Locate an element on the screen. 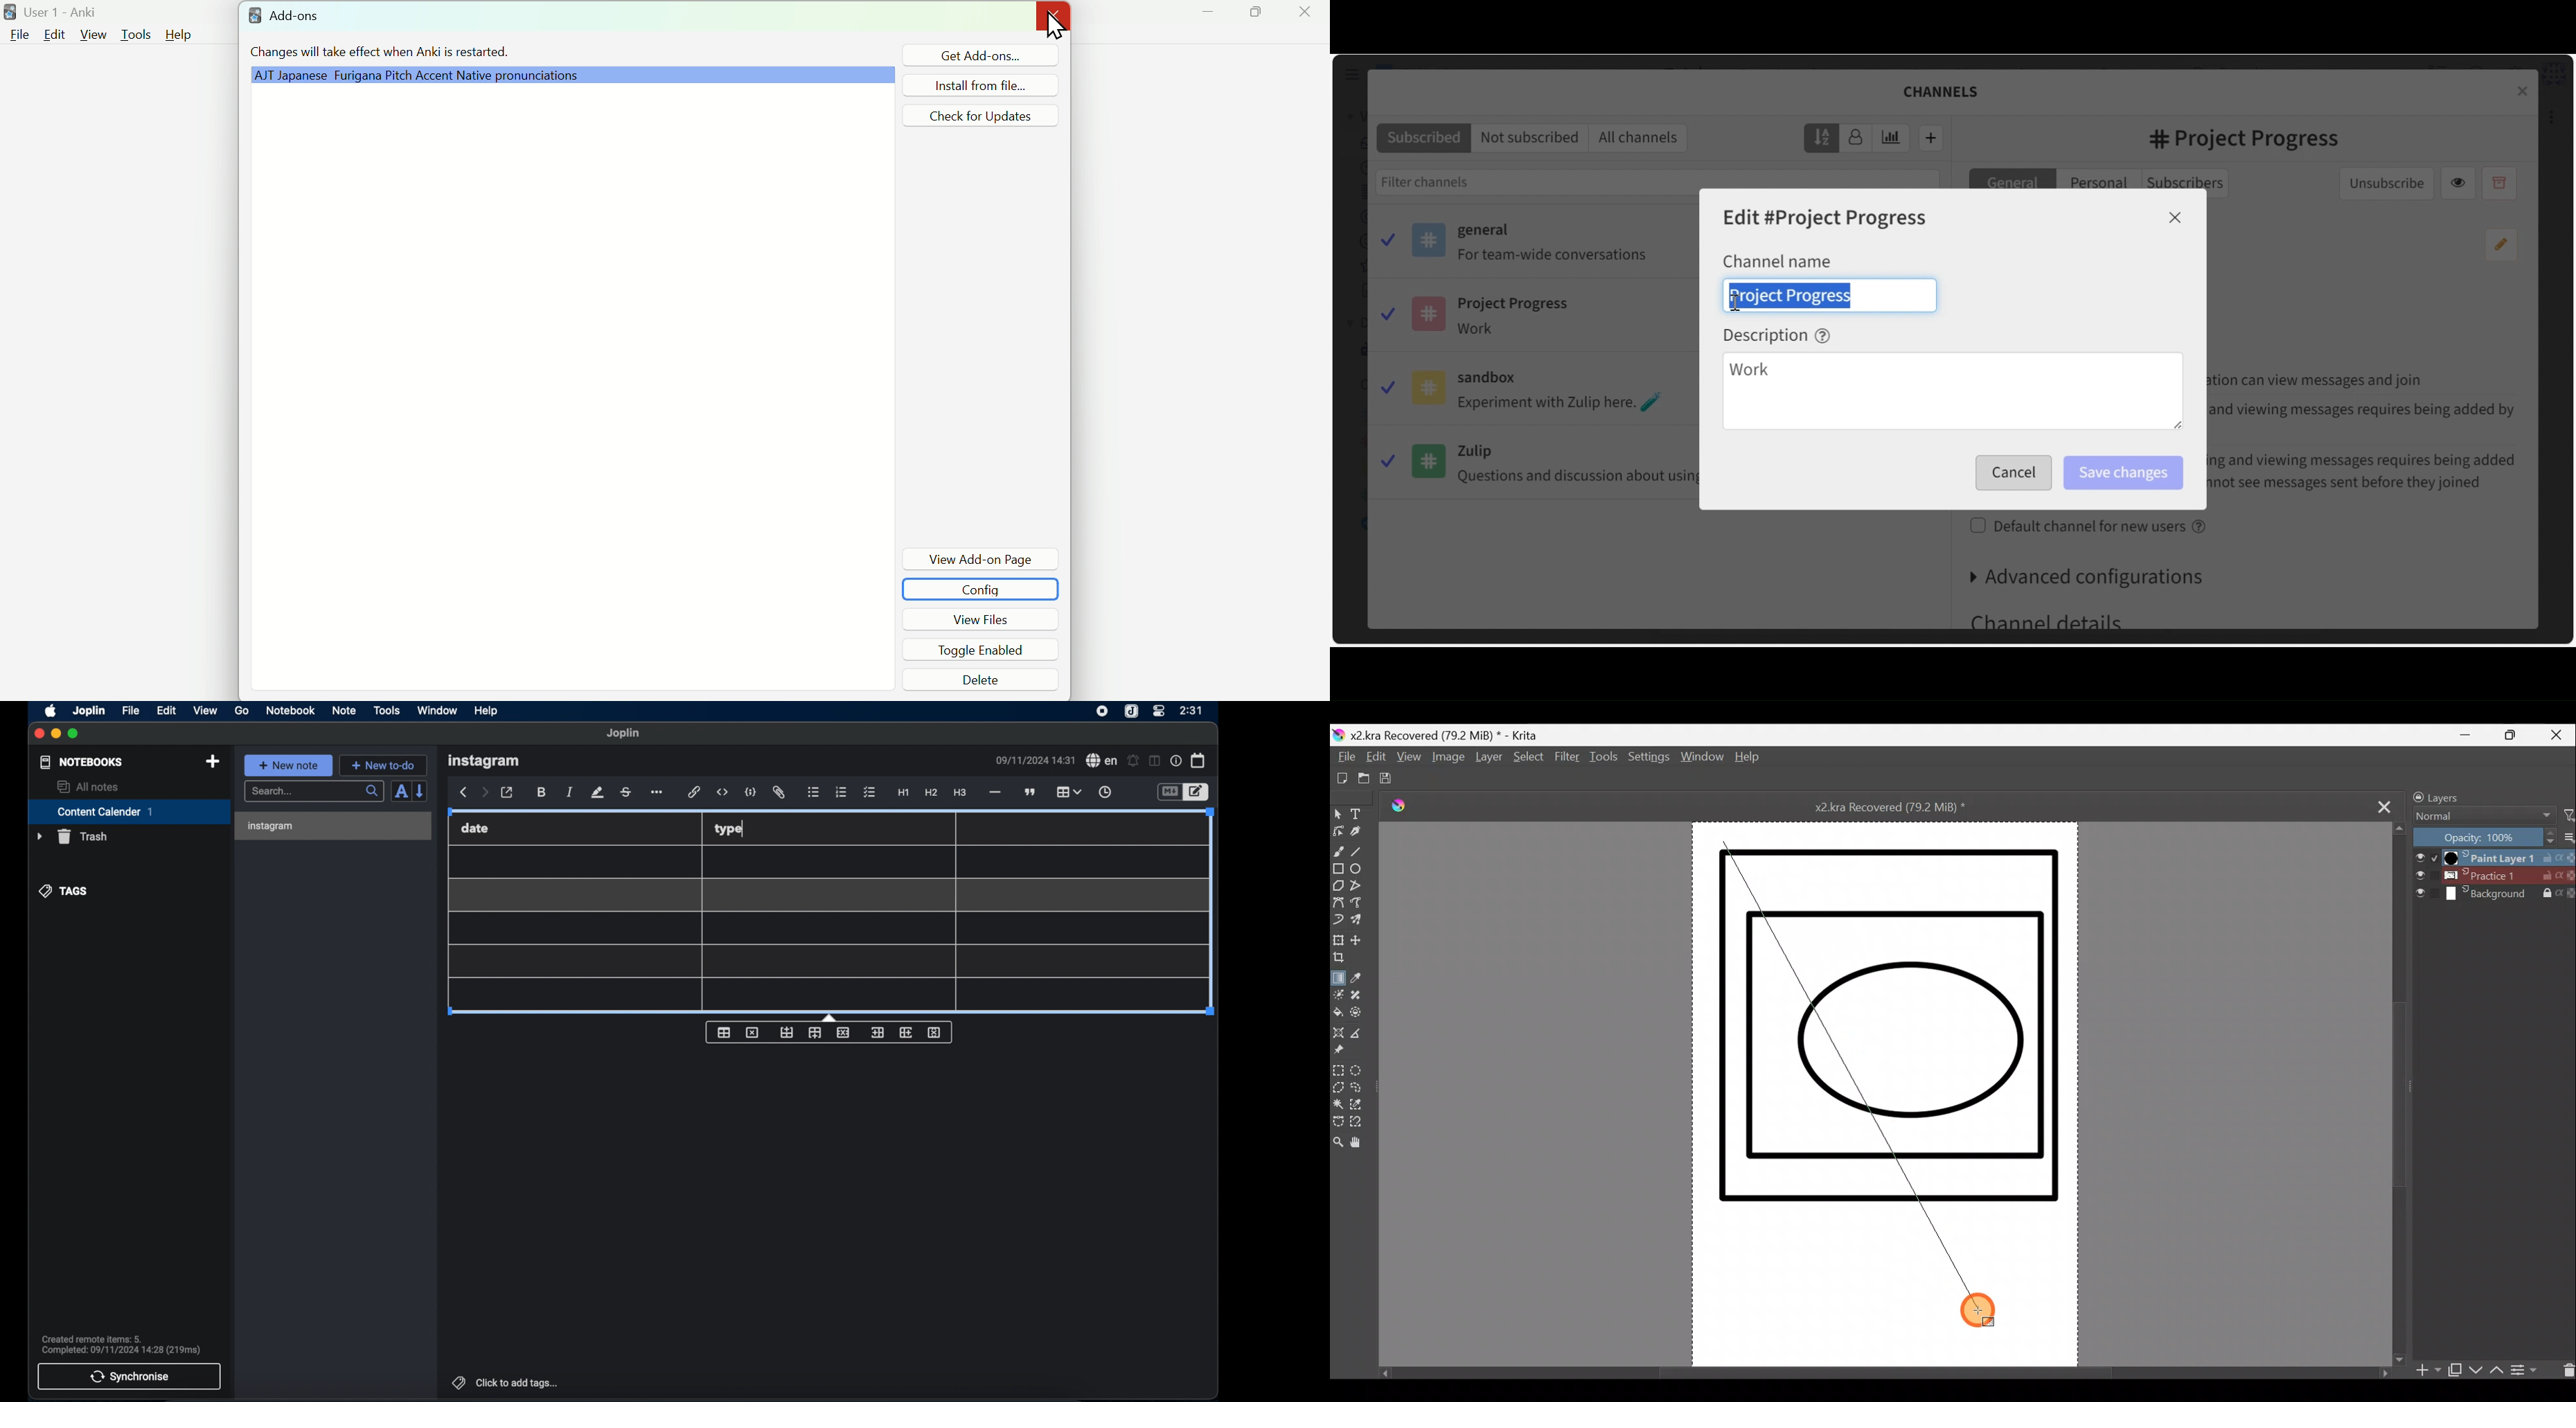  Transform a layer/selection is located at coordinates (1339, 941).